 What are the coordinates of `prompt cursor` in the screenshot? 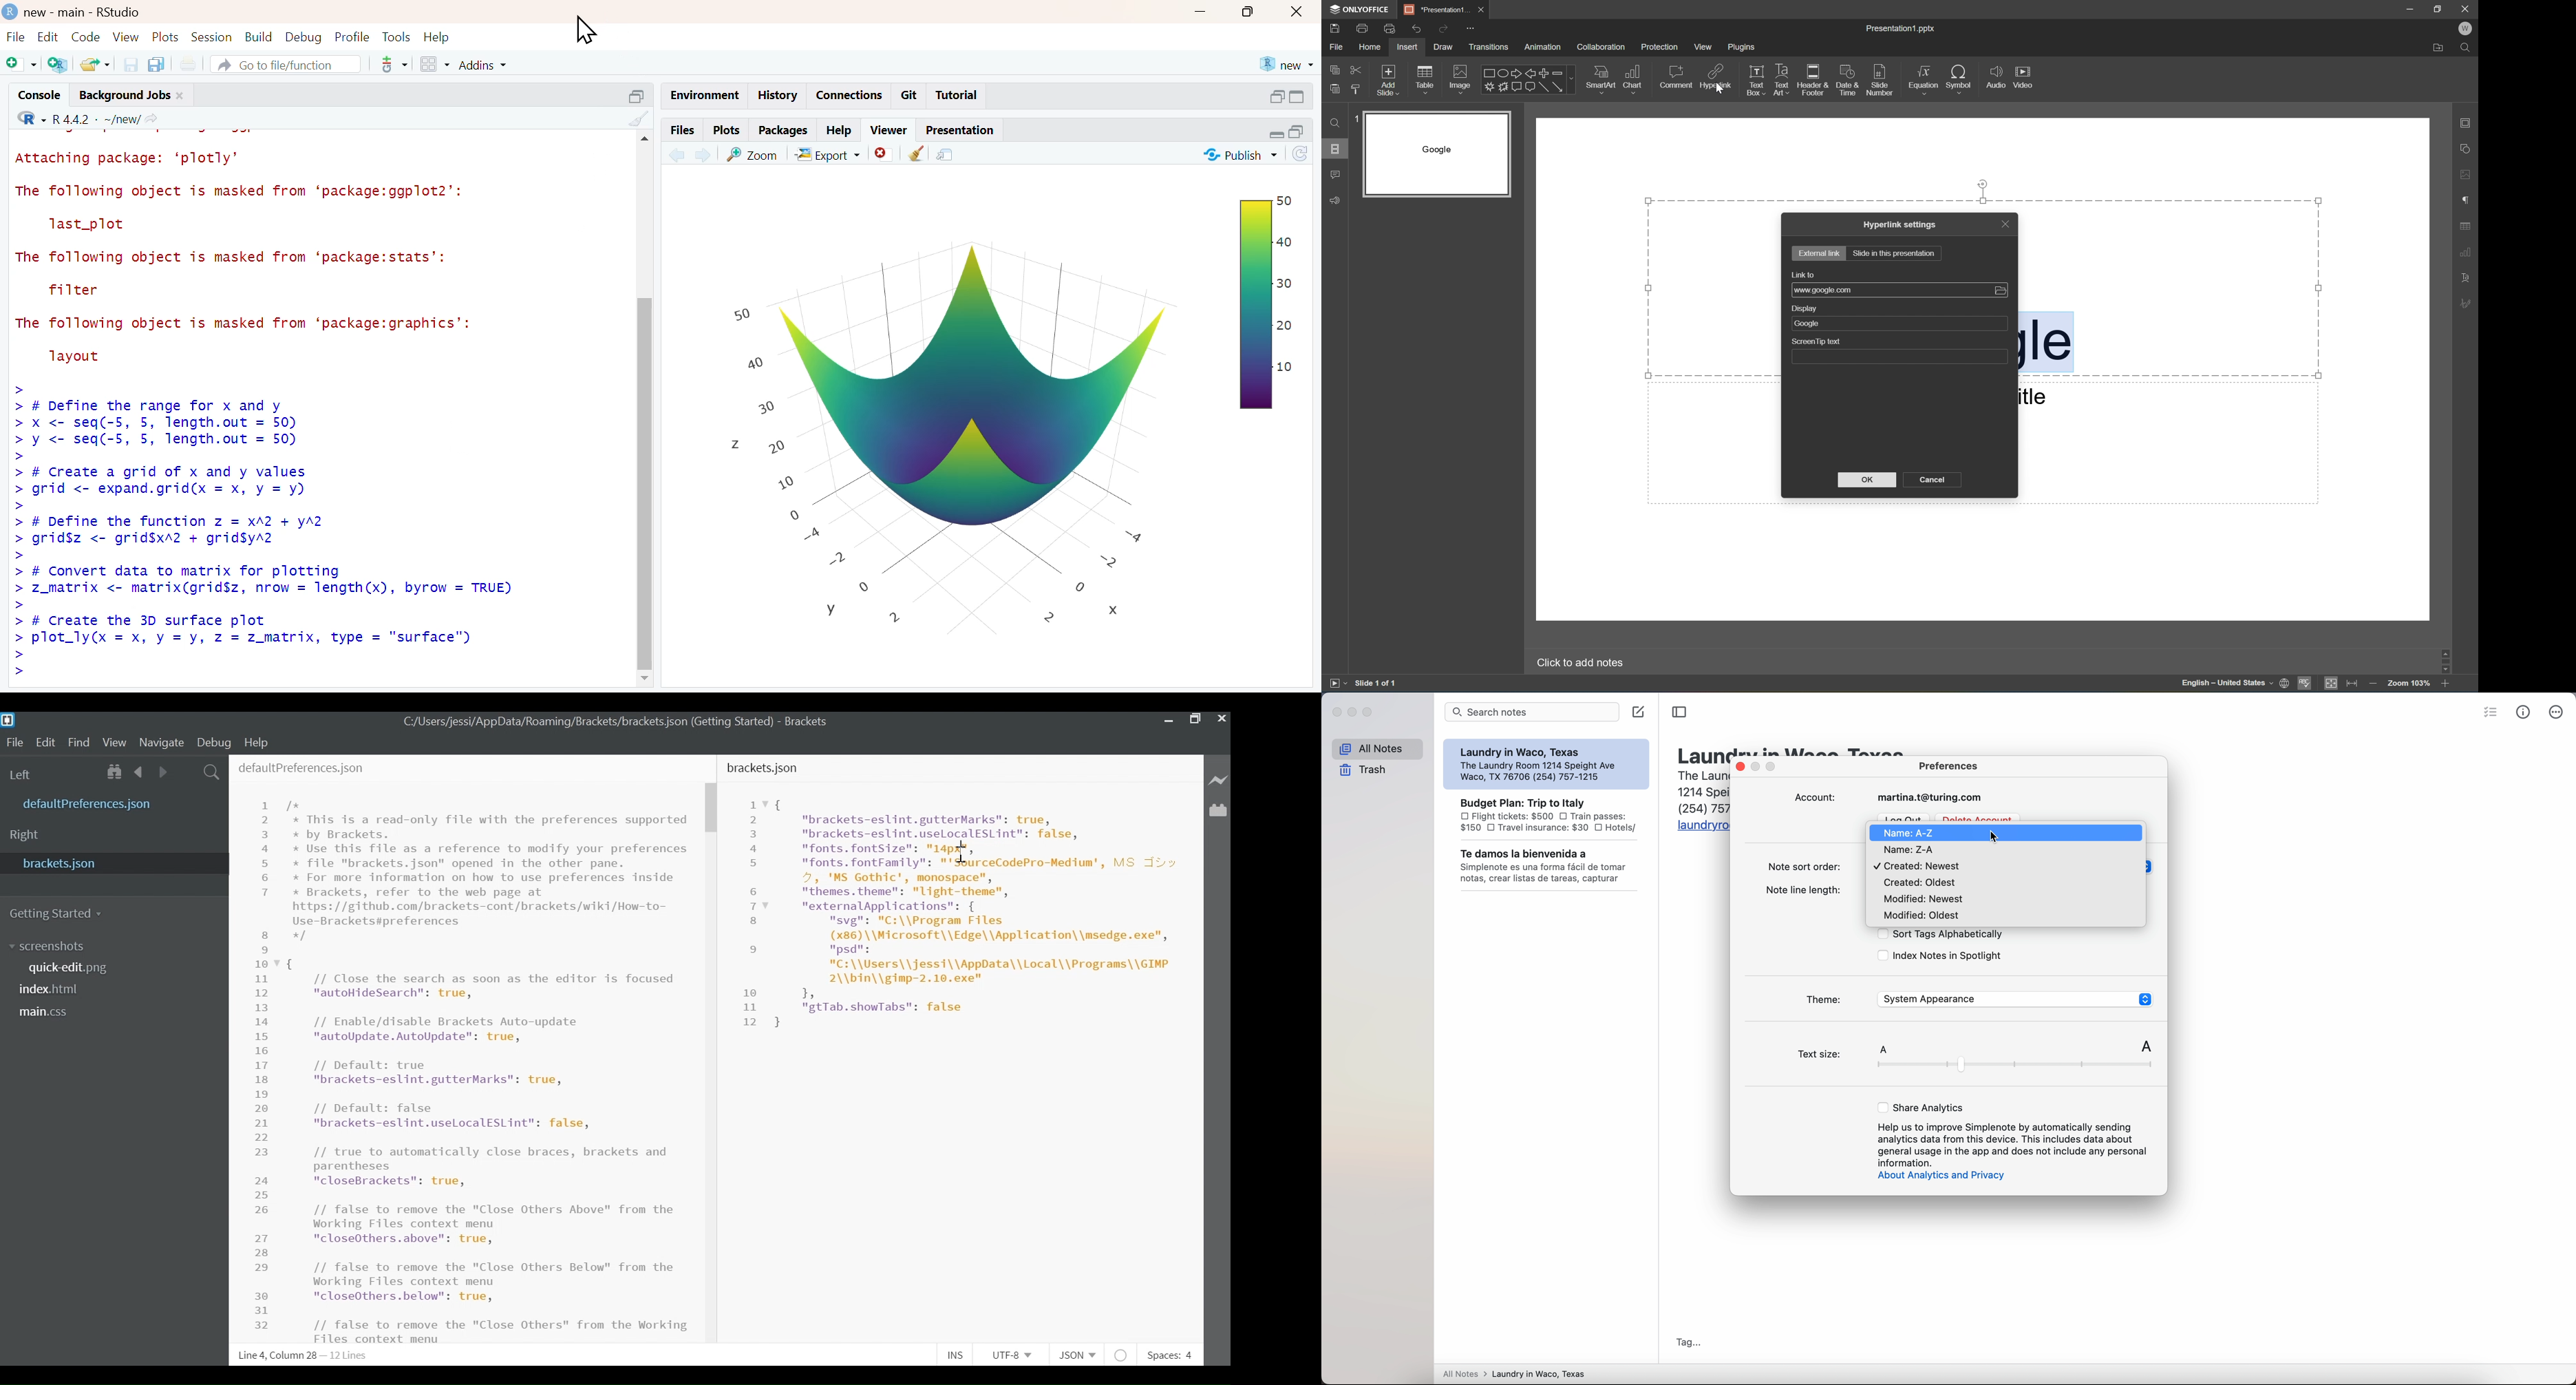 It's located at (16, 666).